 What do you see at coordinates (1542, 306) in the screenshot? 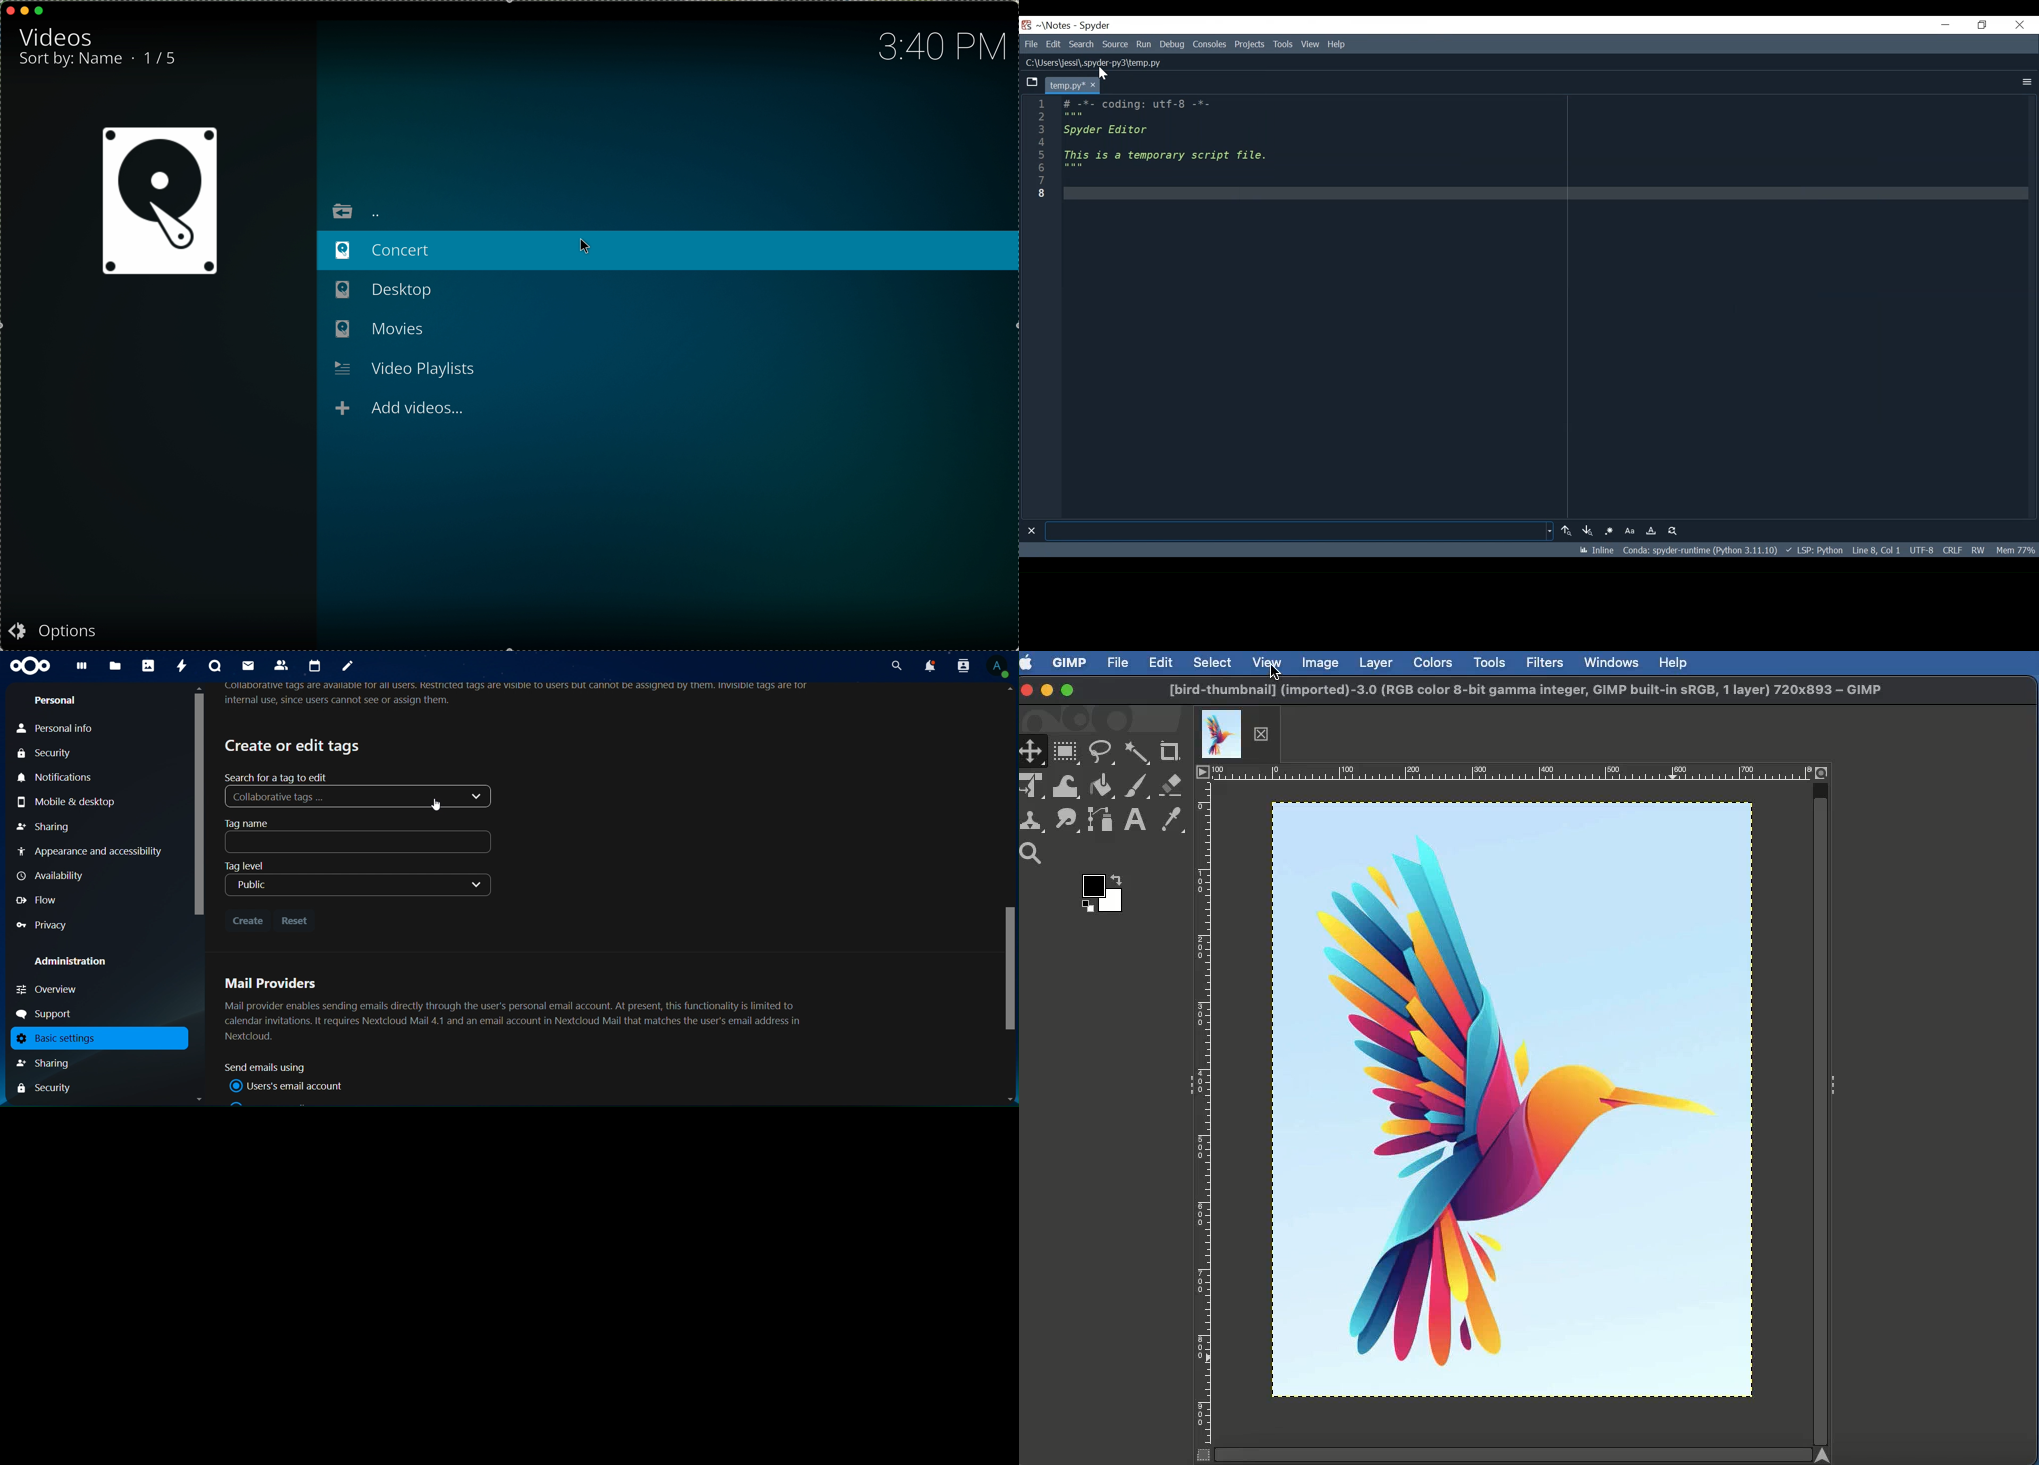
I see `# -*- coding: utf-8 -*- """ Spyder Editor  This is a temporary script file. """` at bounding box center [1542, 306].